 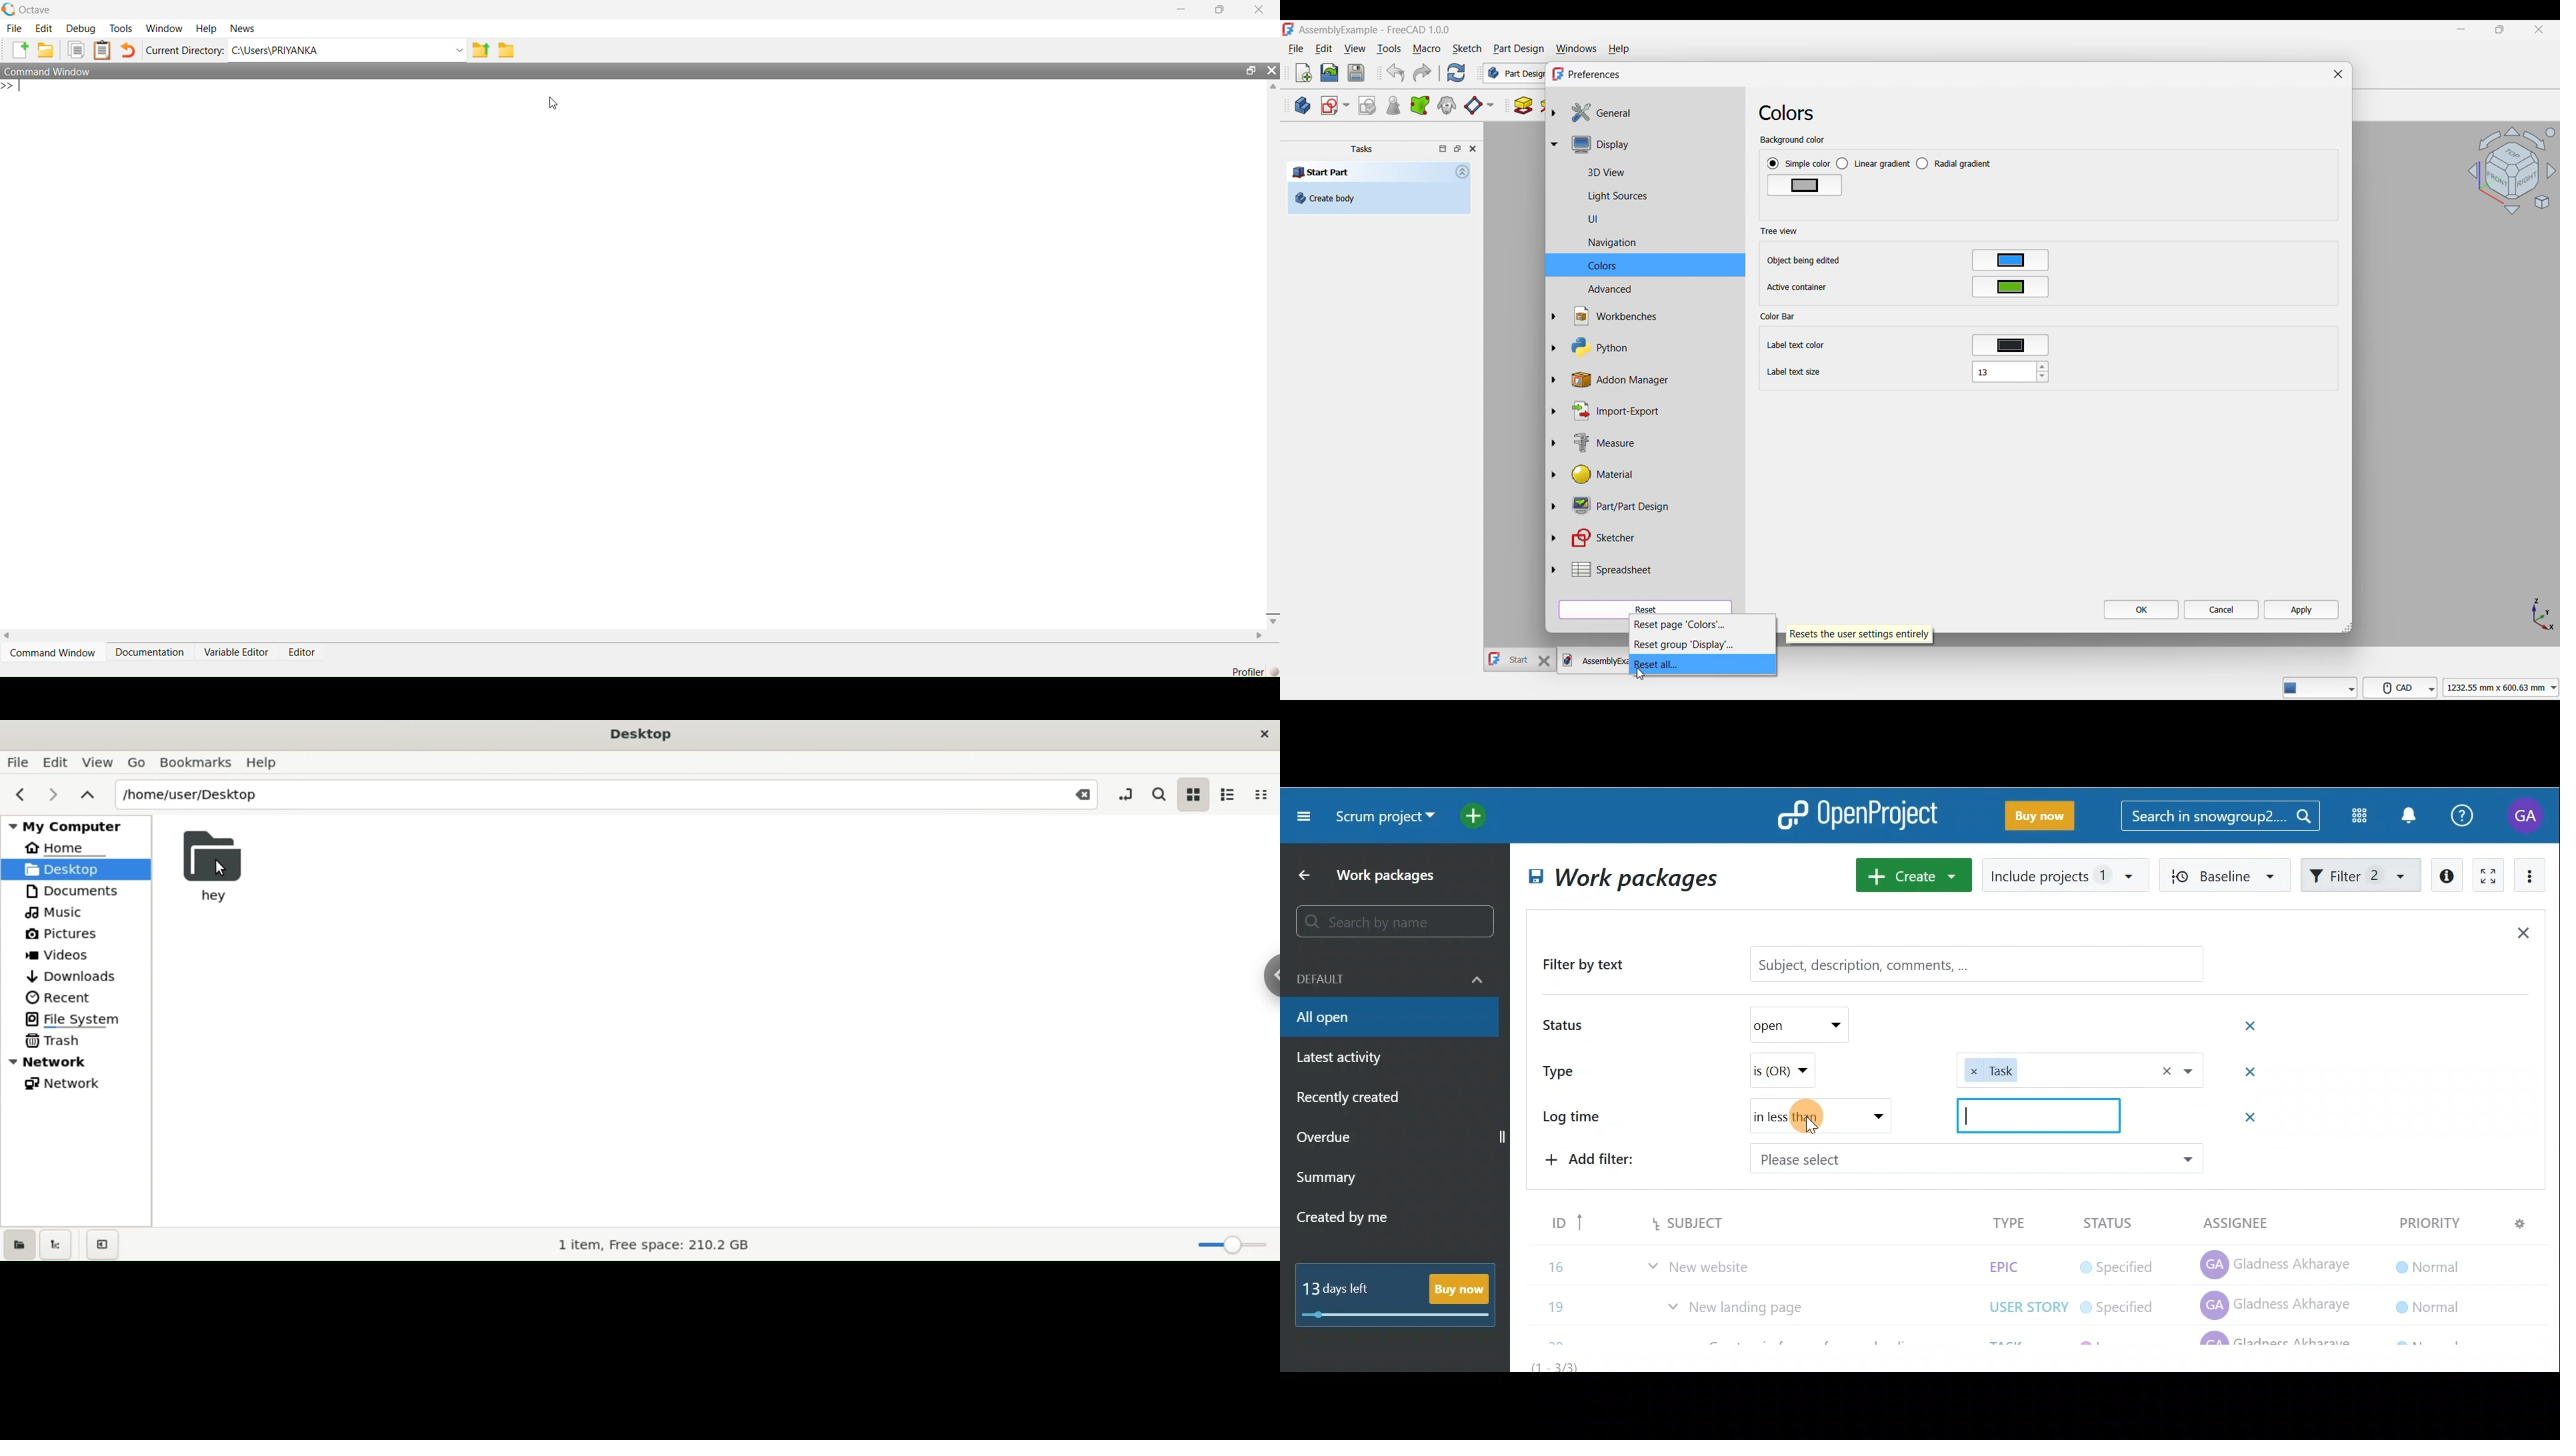 What do you see at coordinates (1805, 185) in the screenshot?
I see `Color setting for background color` at bounding box center [1805, 185].